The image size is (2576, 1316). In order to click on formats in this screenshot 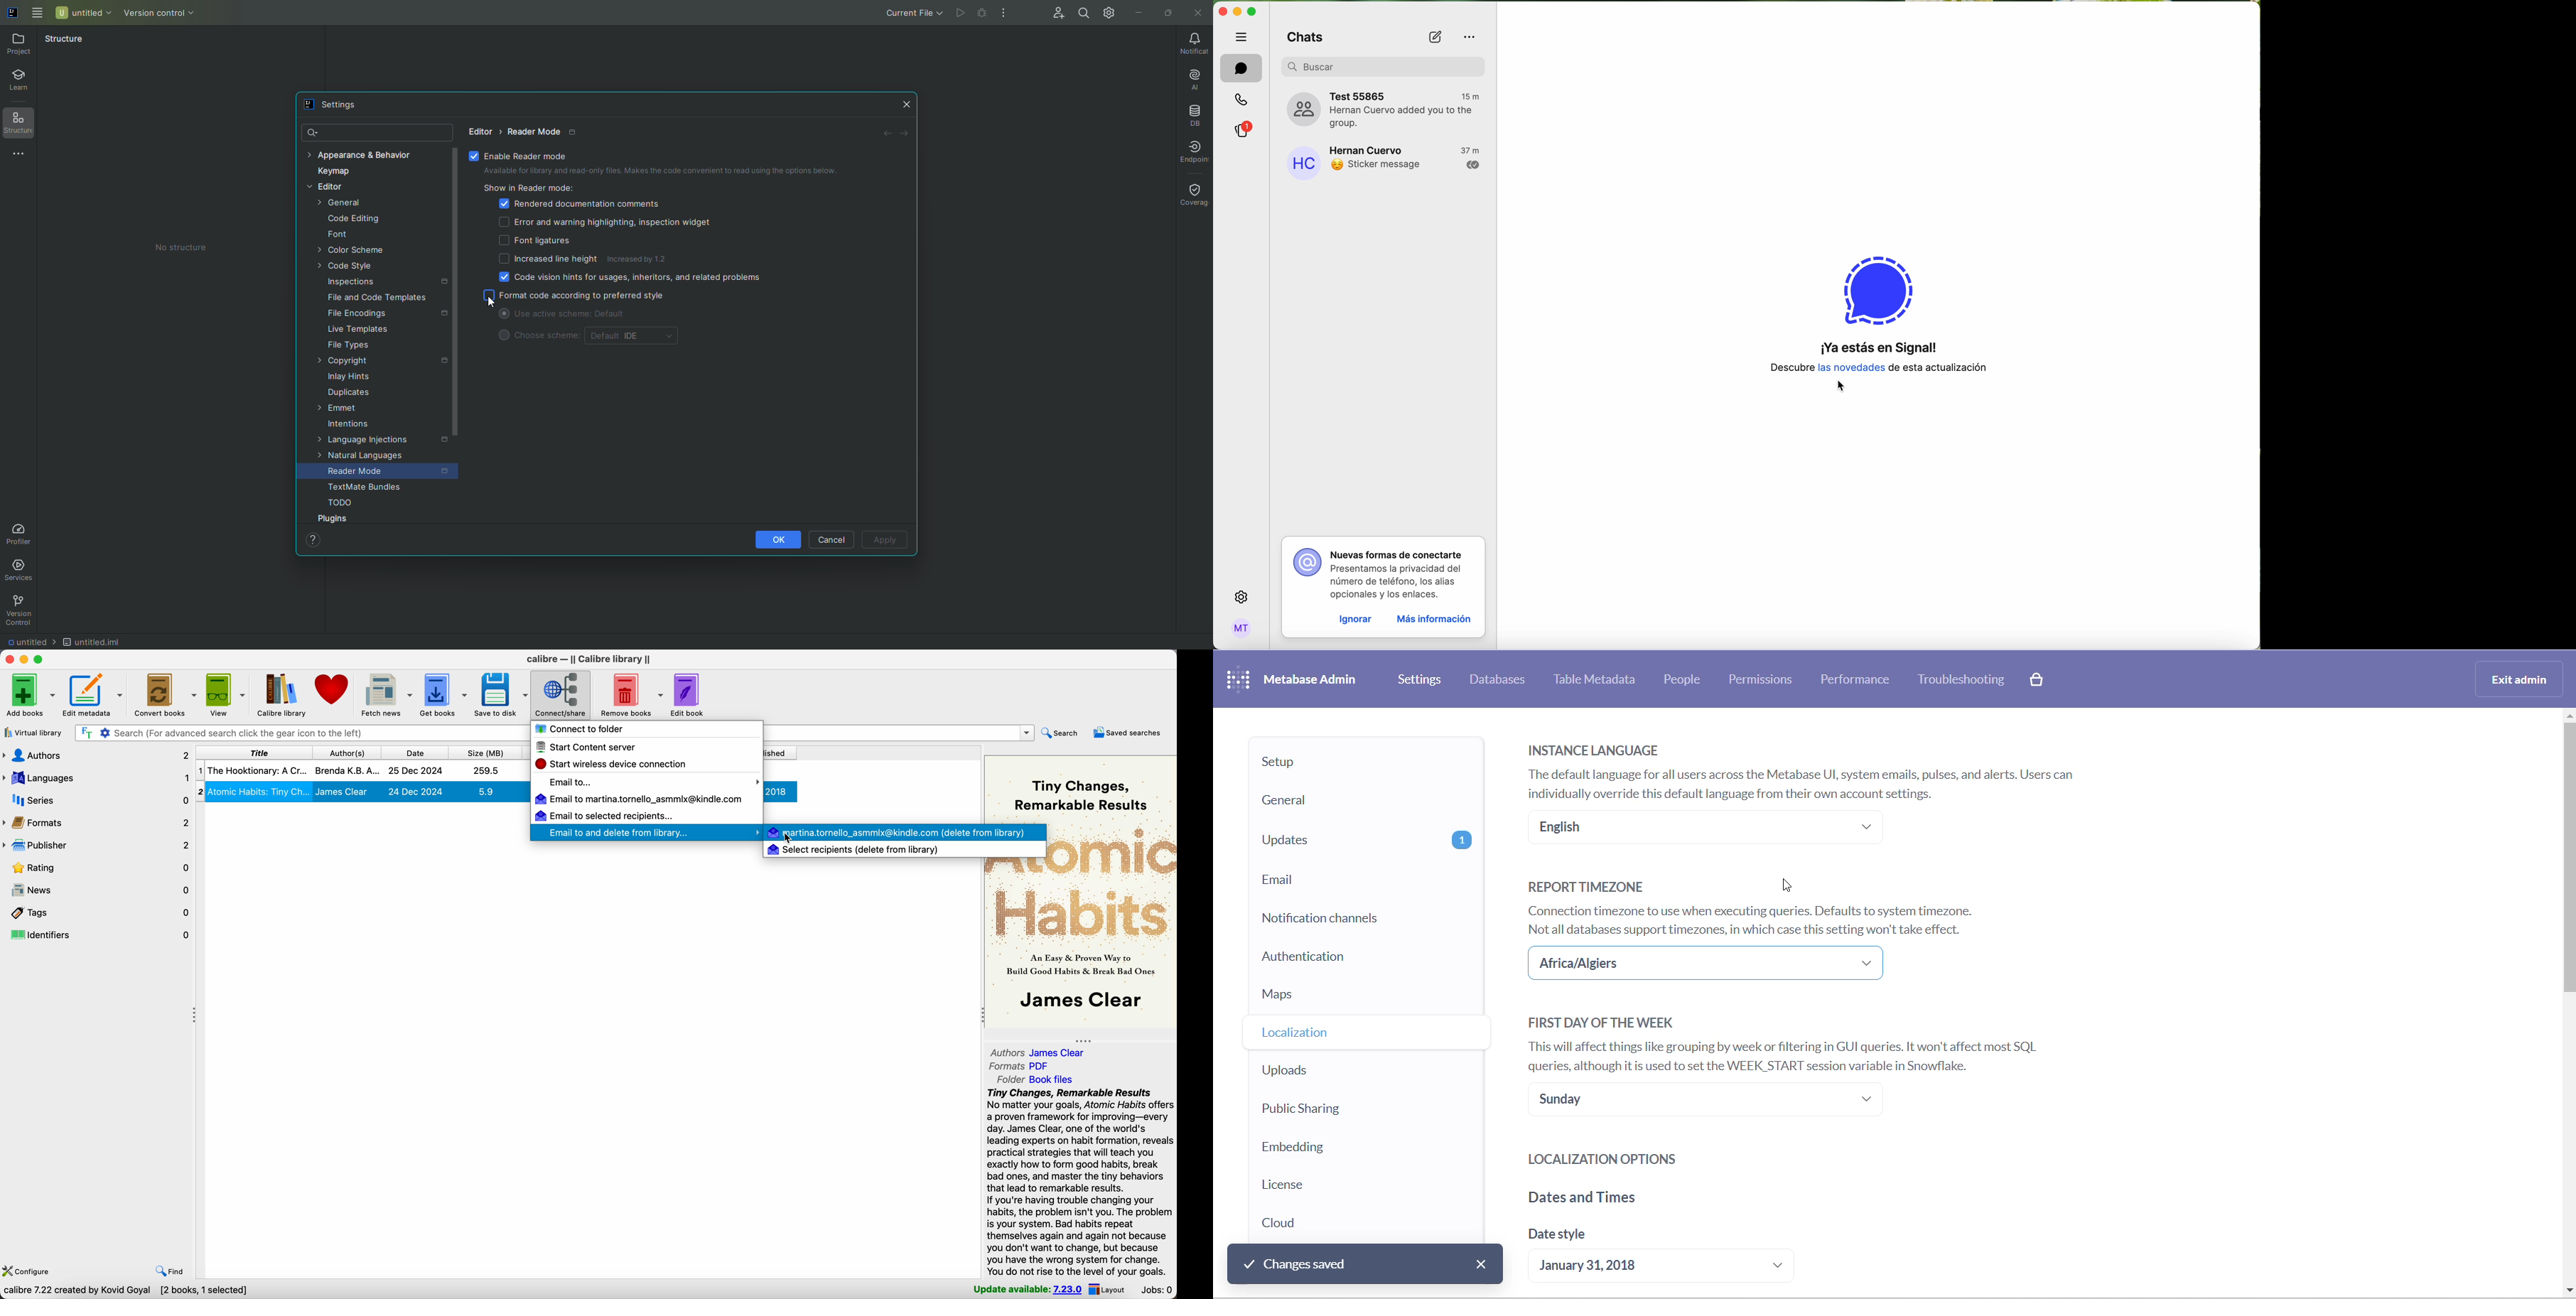, I will do `click(97, 822)`.